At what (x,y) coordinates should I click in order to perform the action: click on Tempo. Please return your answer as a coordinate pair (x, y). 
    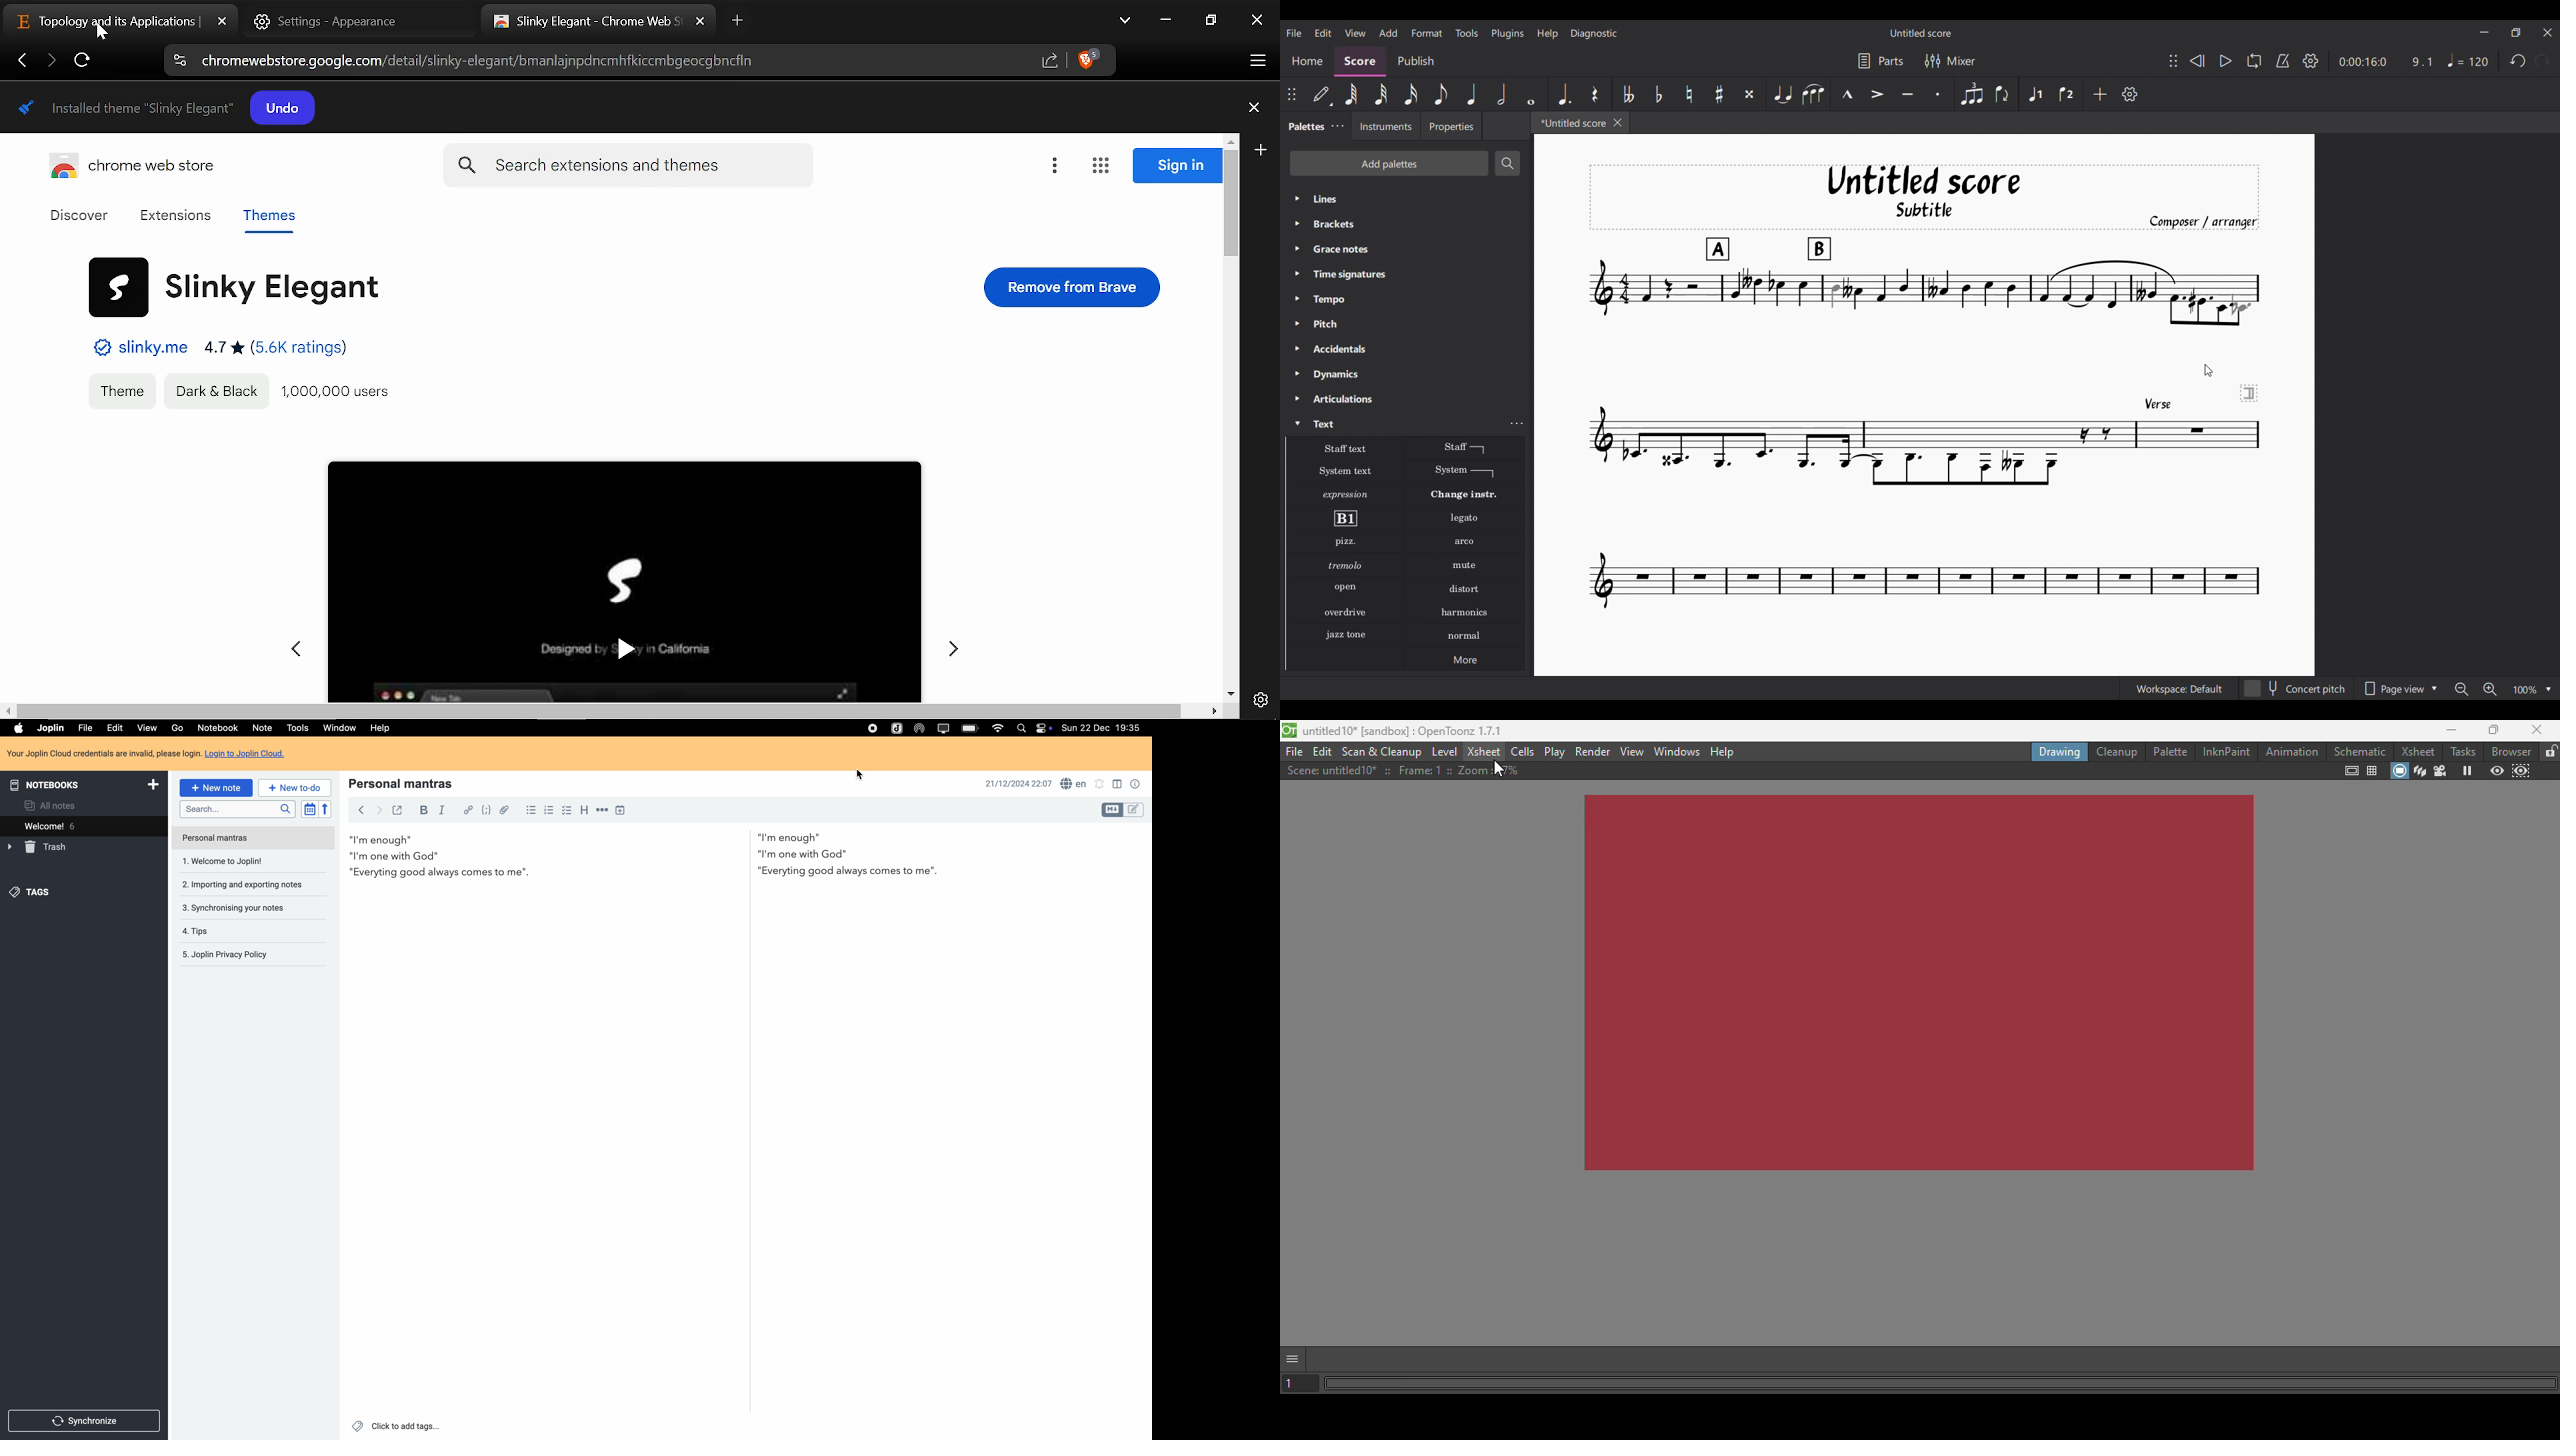
    Looking at the image, I should click on (1407, 299).